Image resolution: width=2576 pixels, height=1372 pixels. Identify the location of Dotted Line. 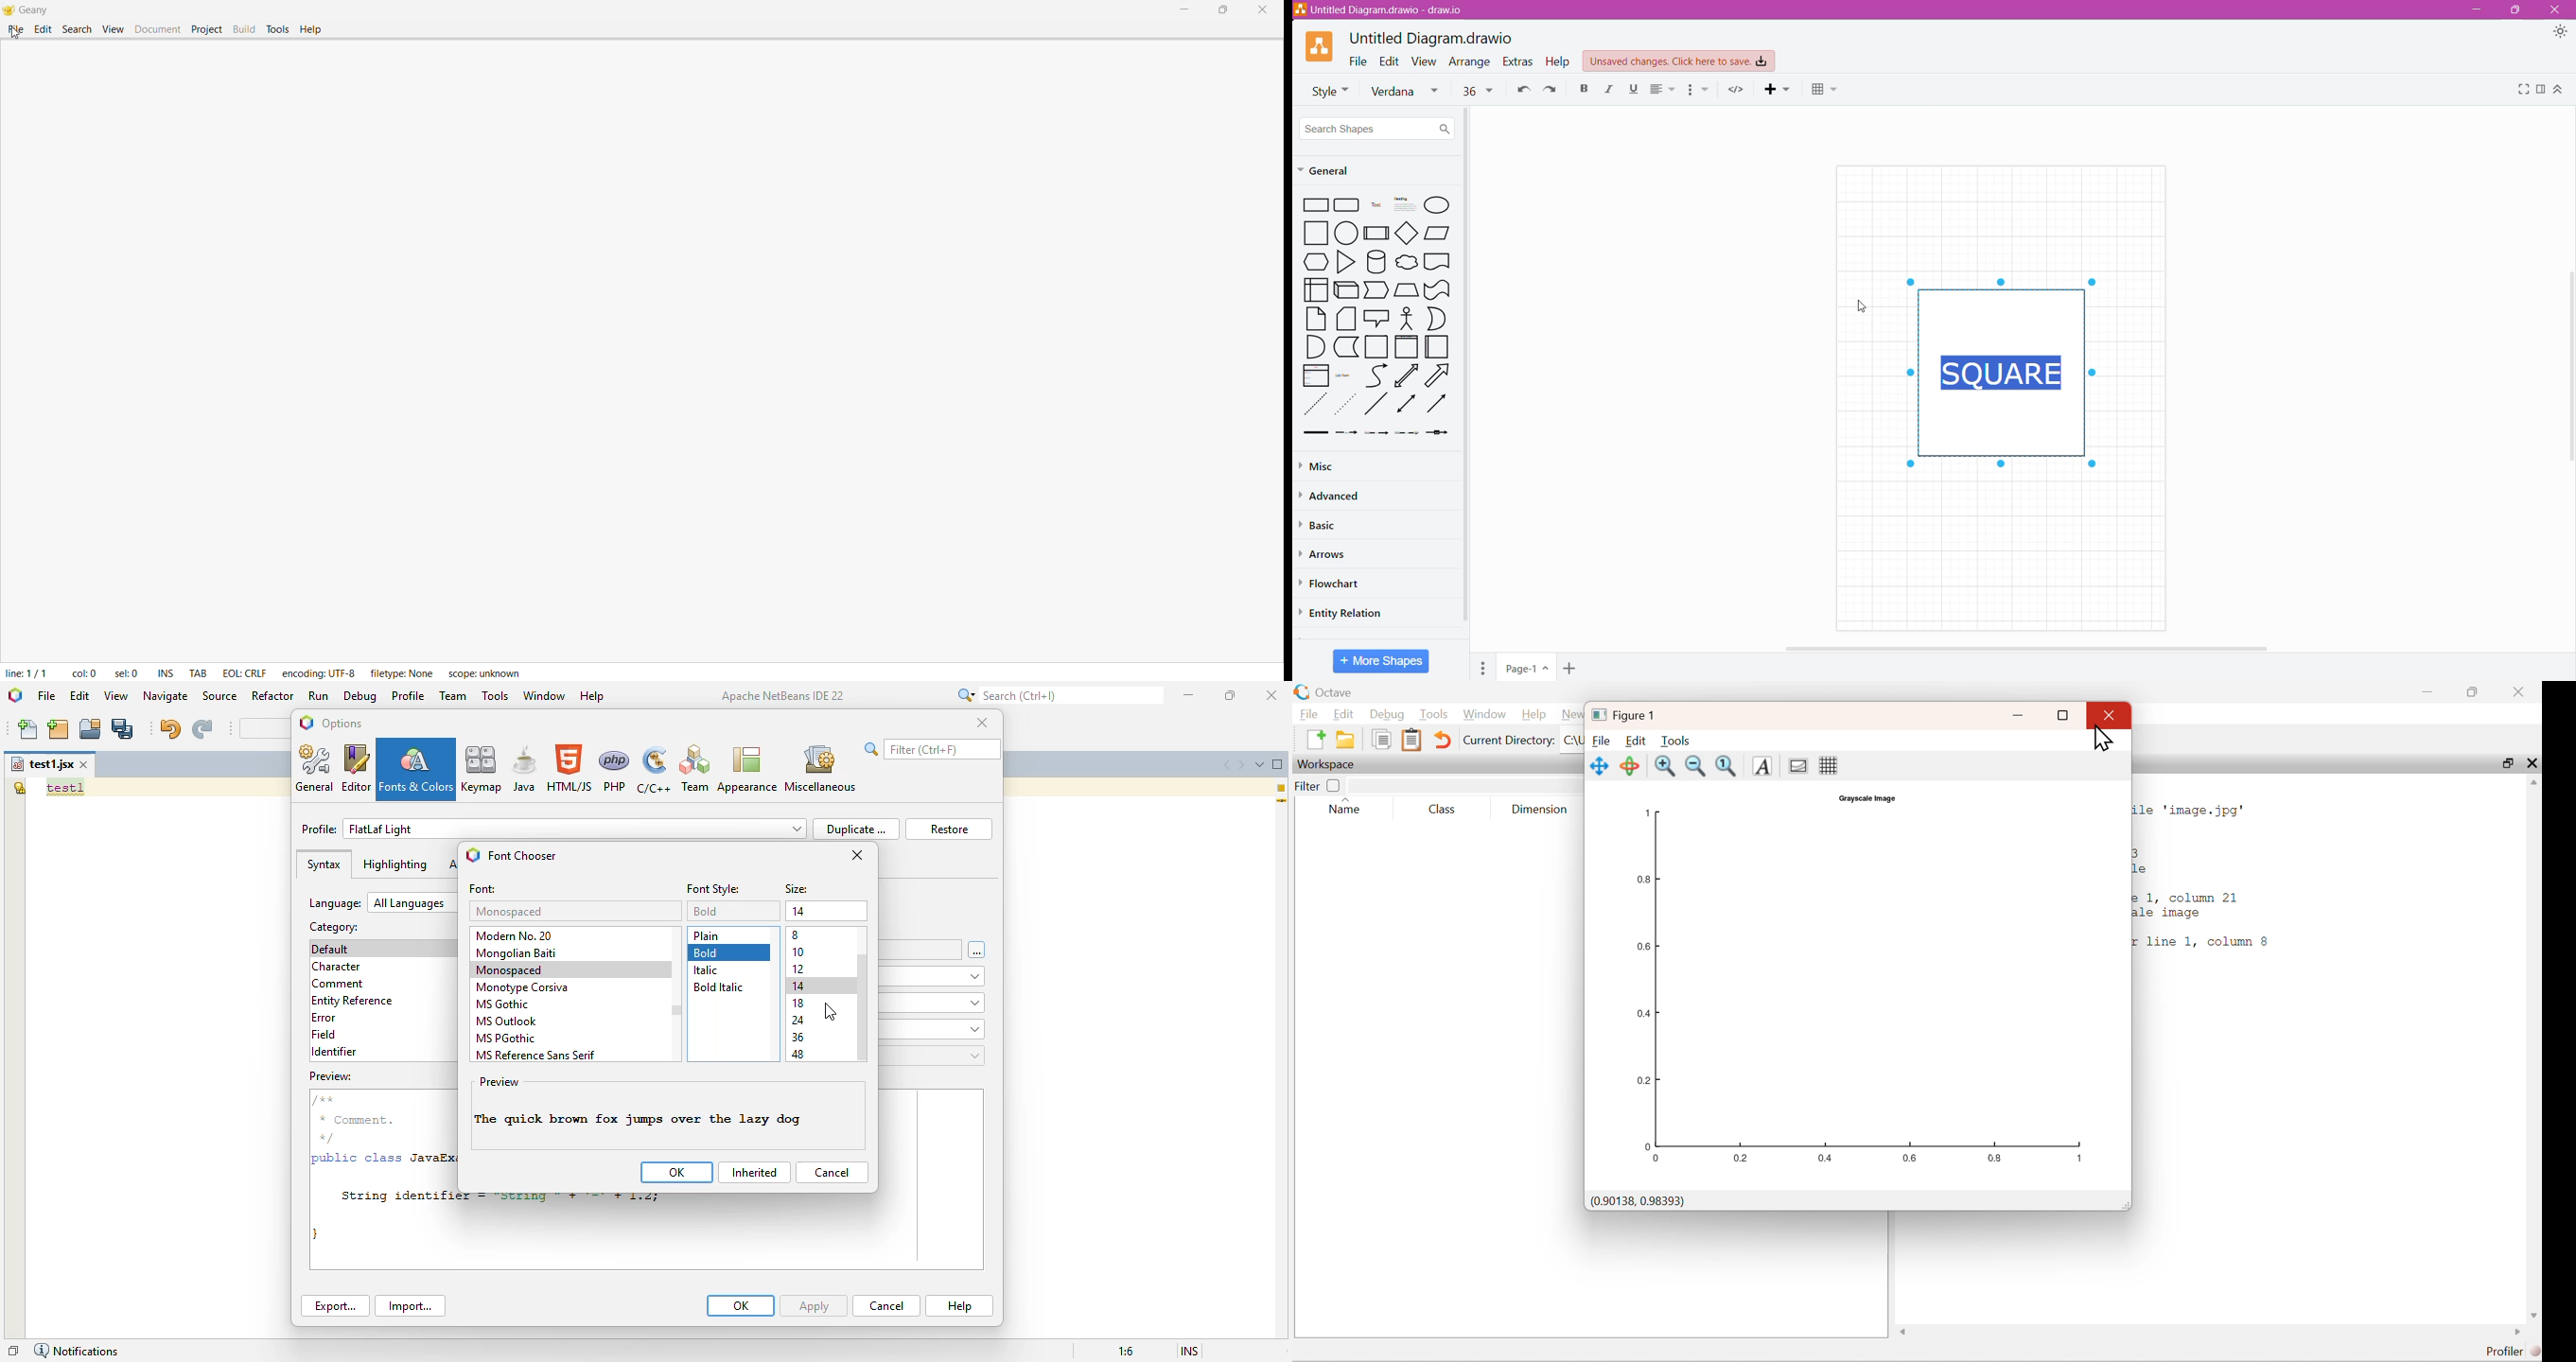
(1314, 405).